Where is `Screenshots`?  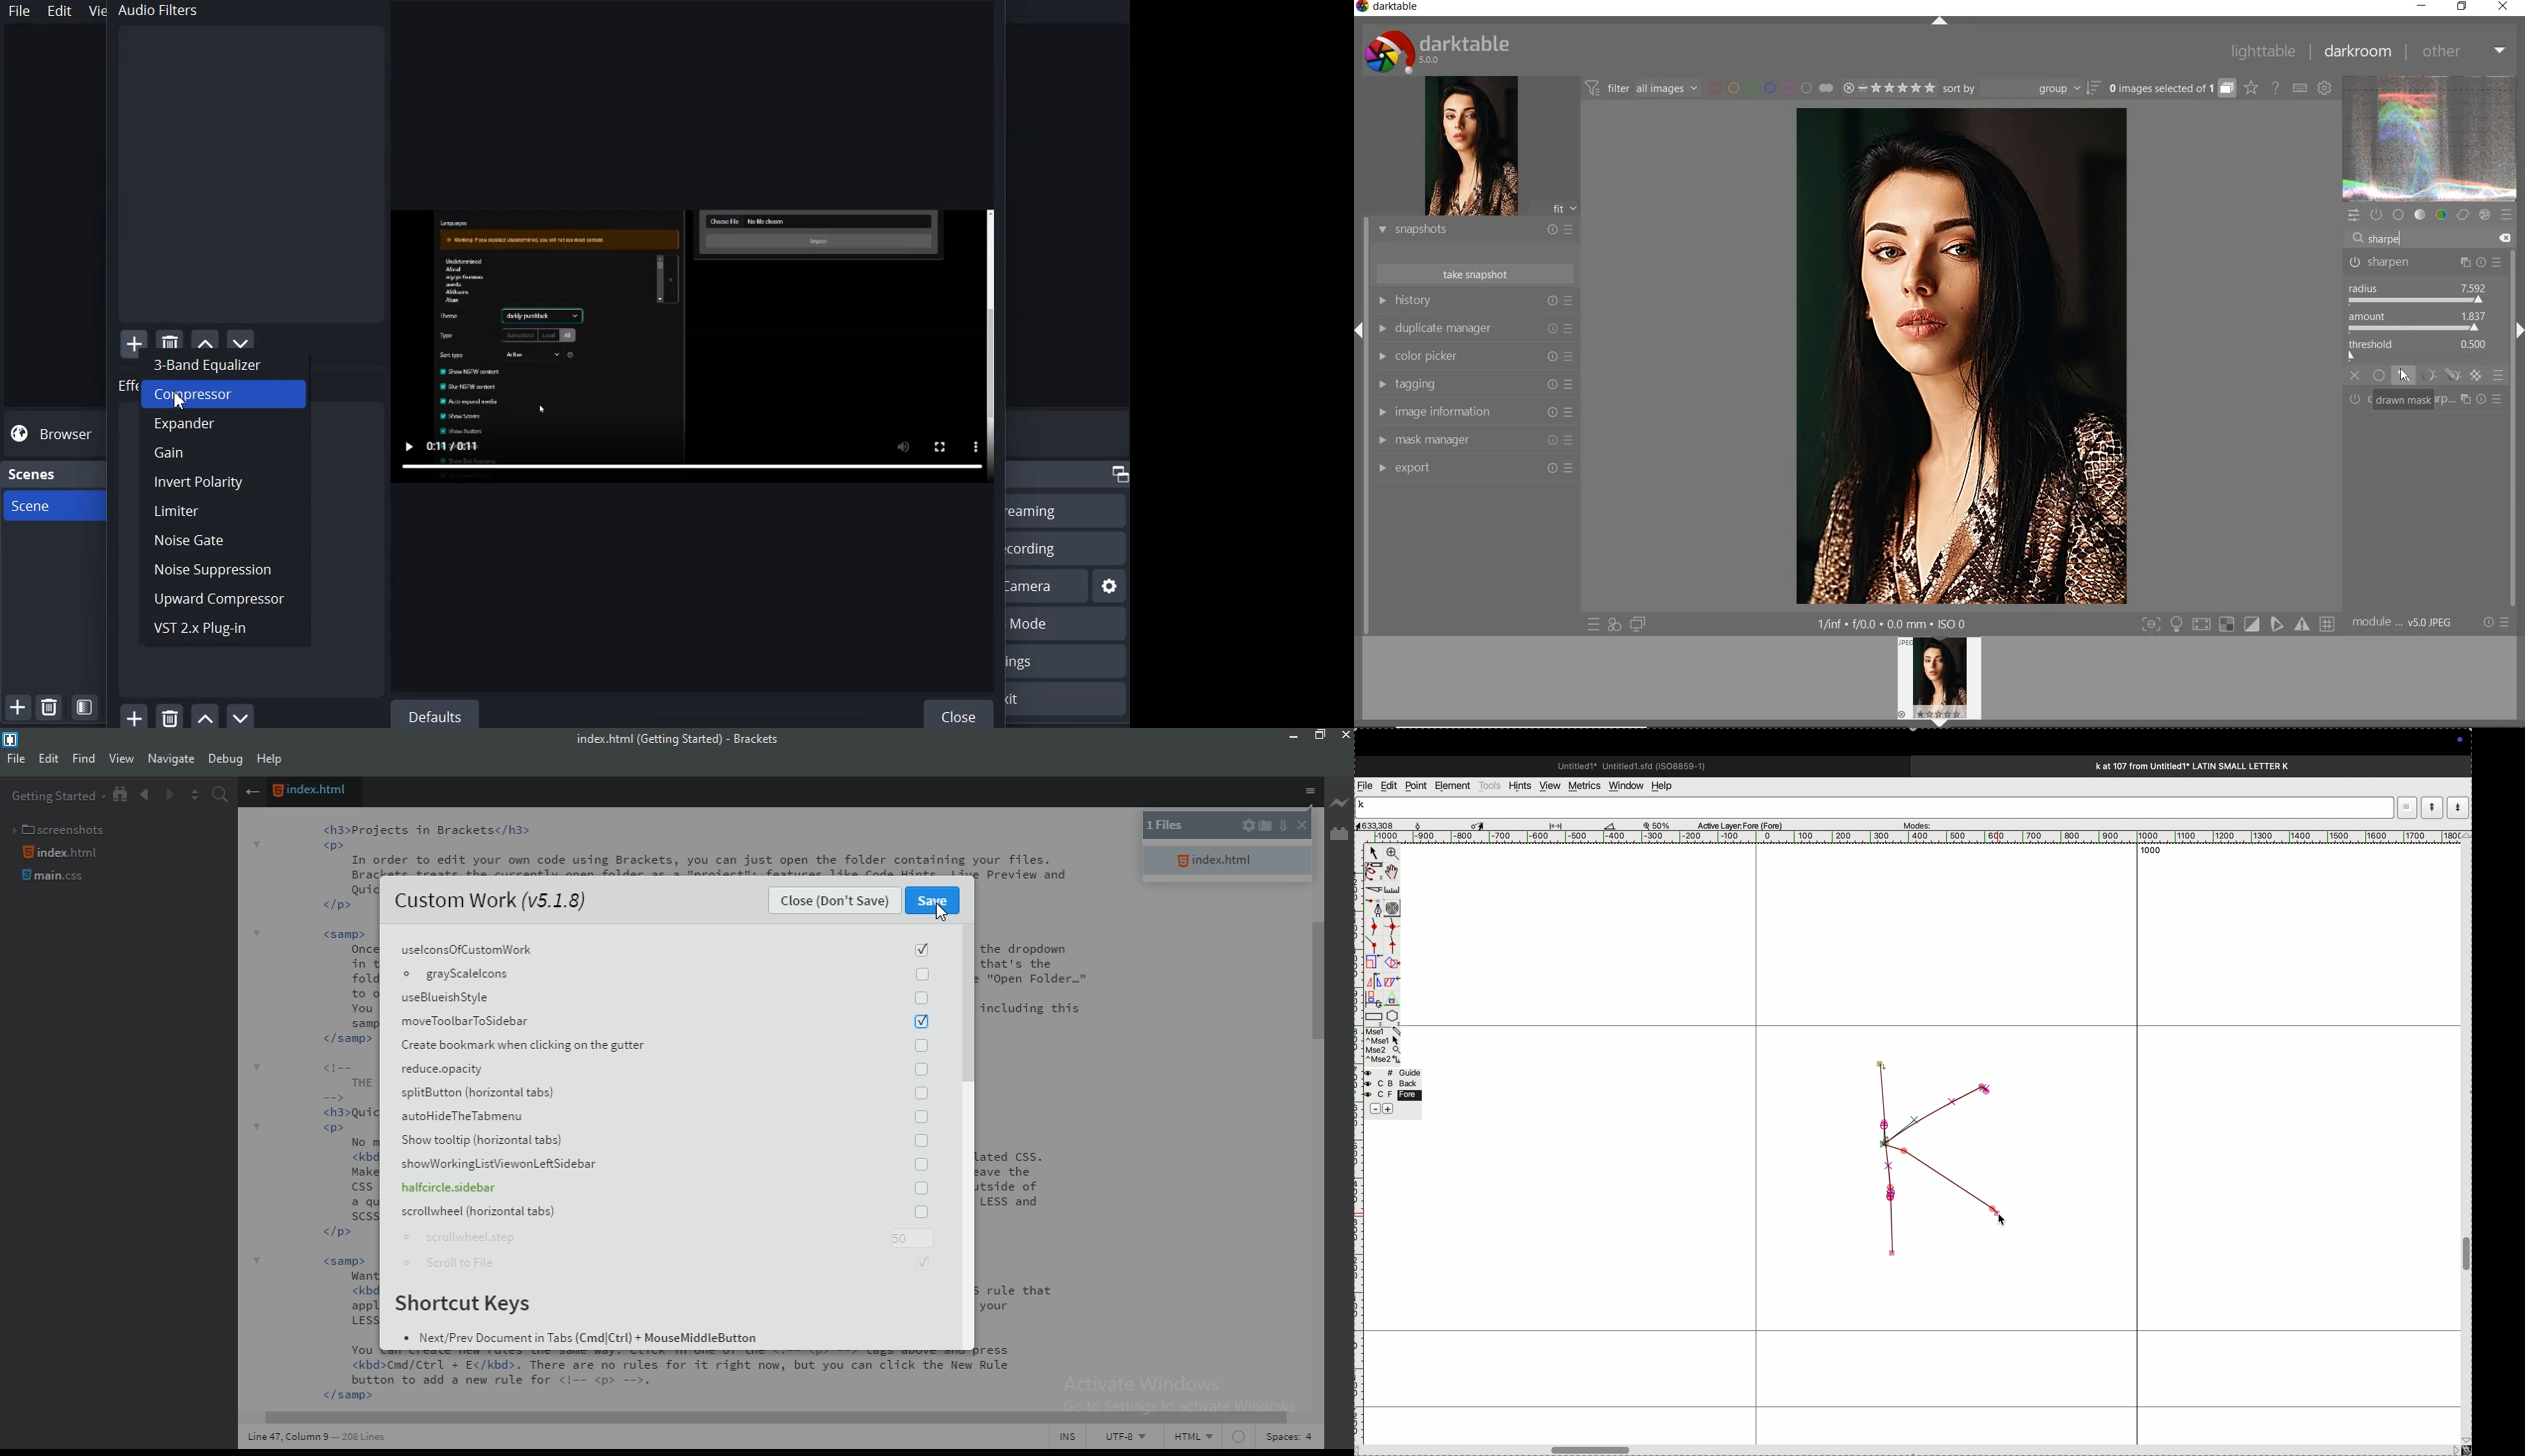
Screenshots is located at coordinates (62, 827).